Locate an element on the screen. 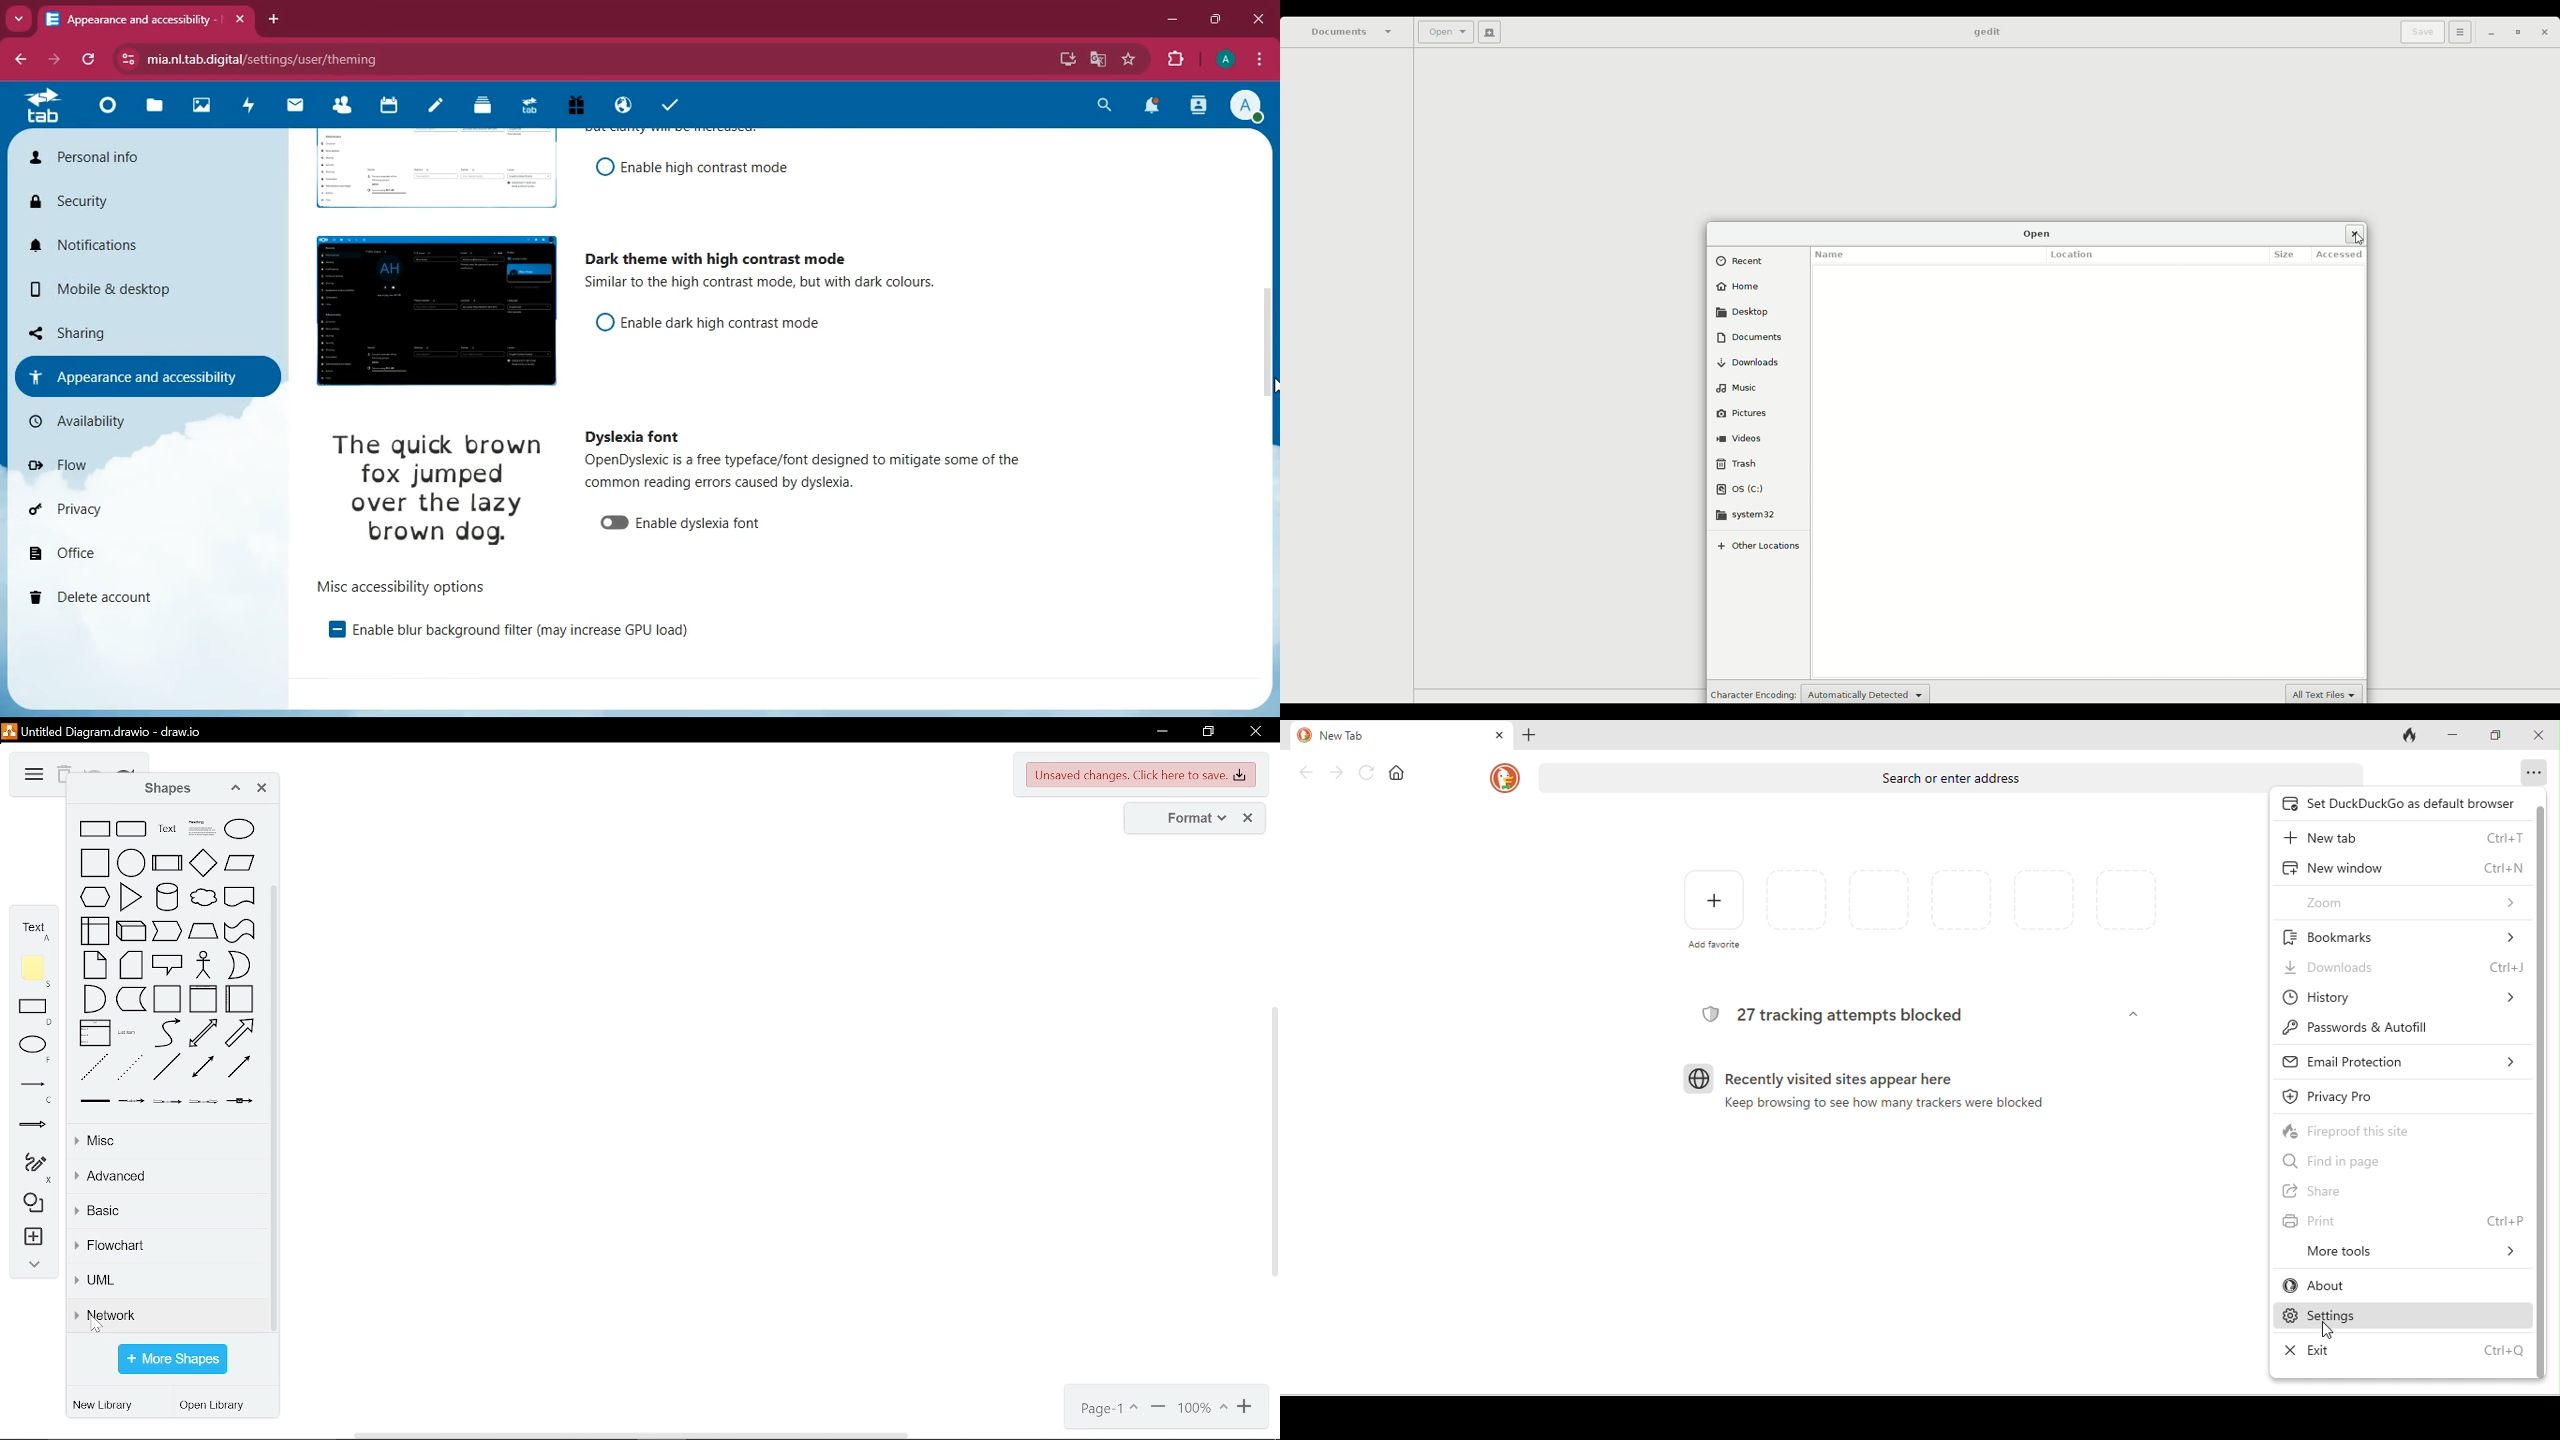  Basic is located at coordinates (165, 1214).